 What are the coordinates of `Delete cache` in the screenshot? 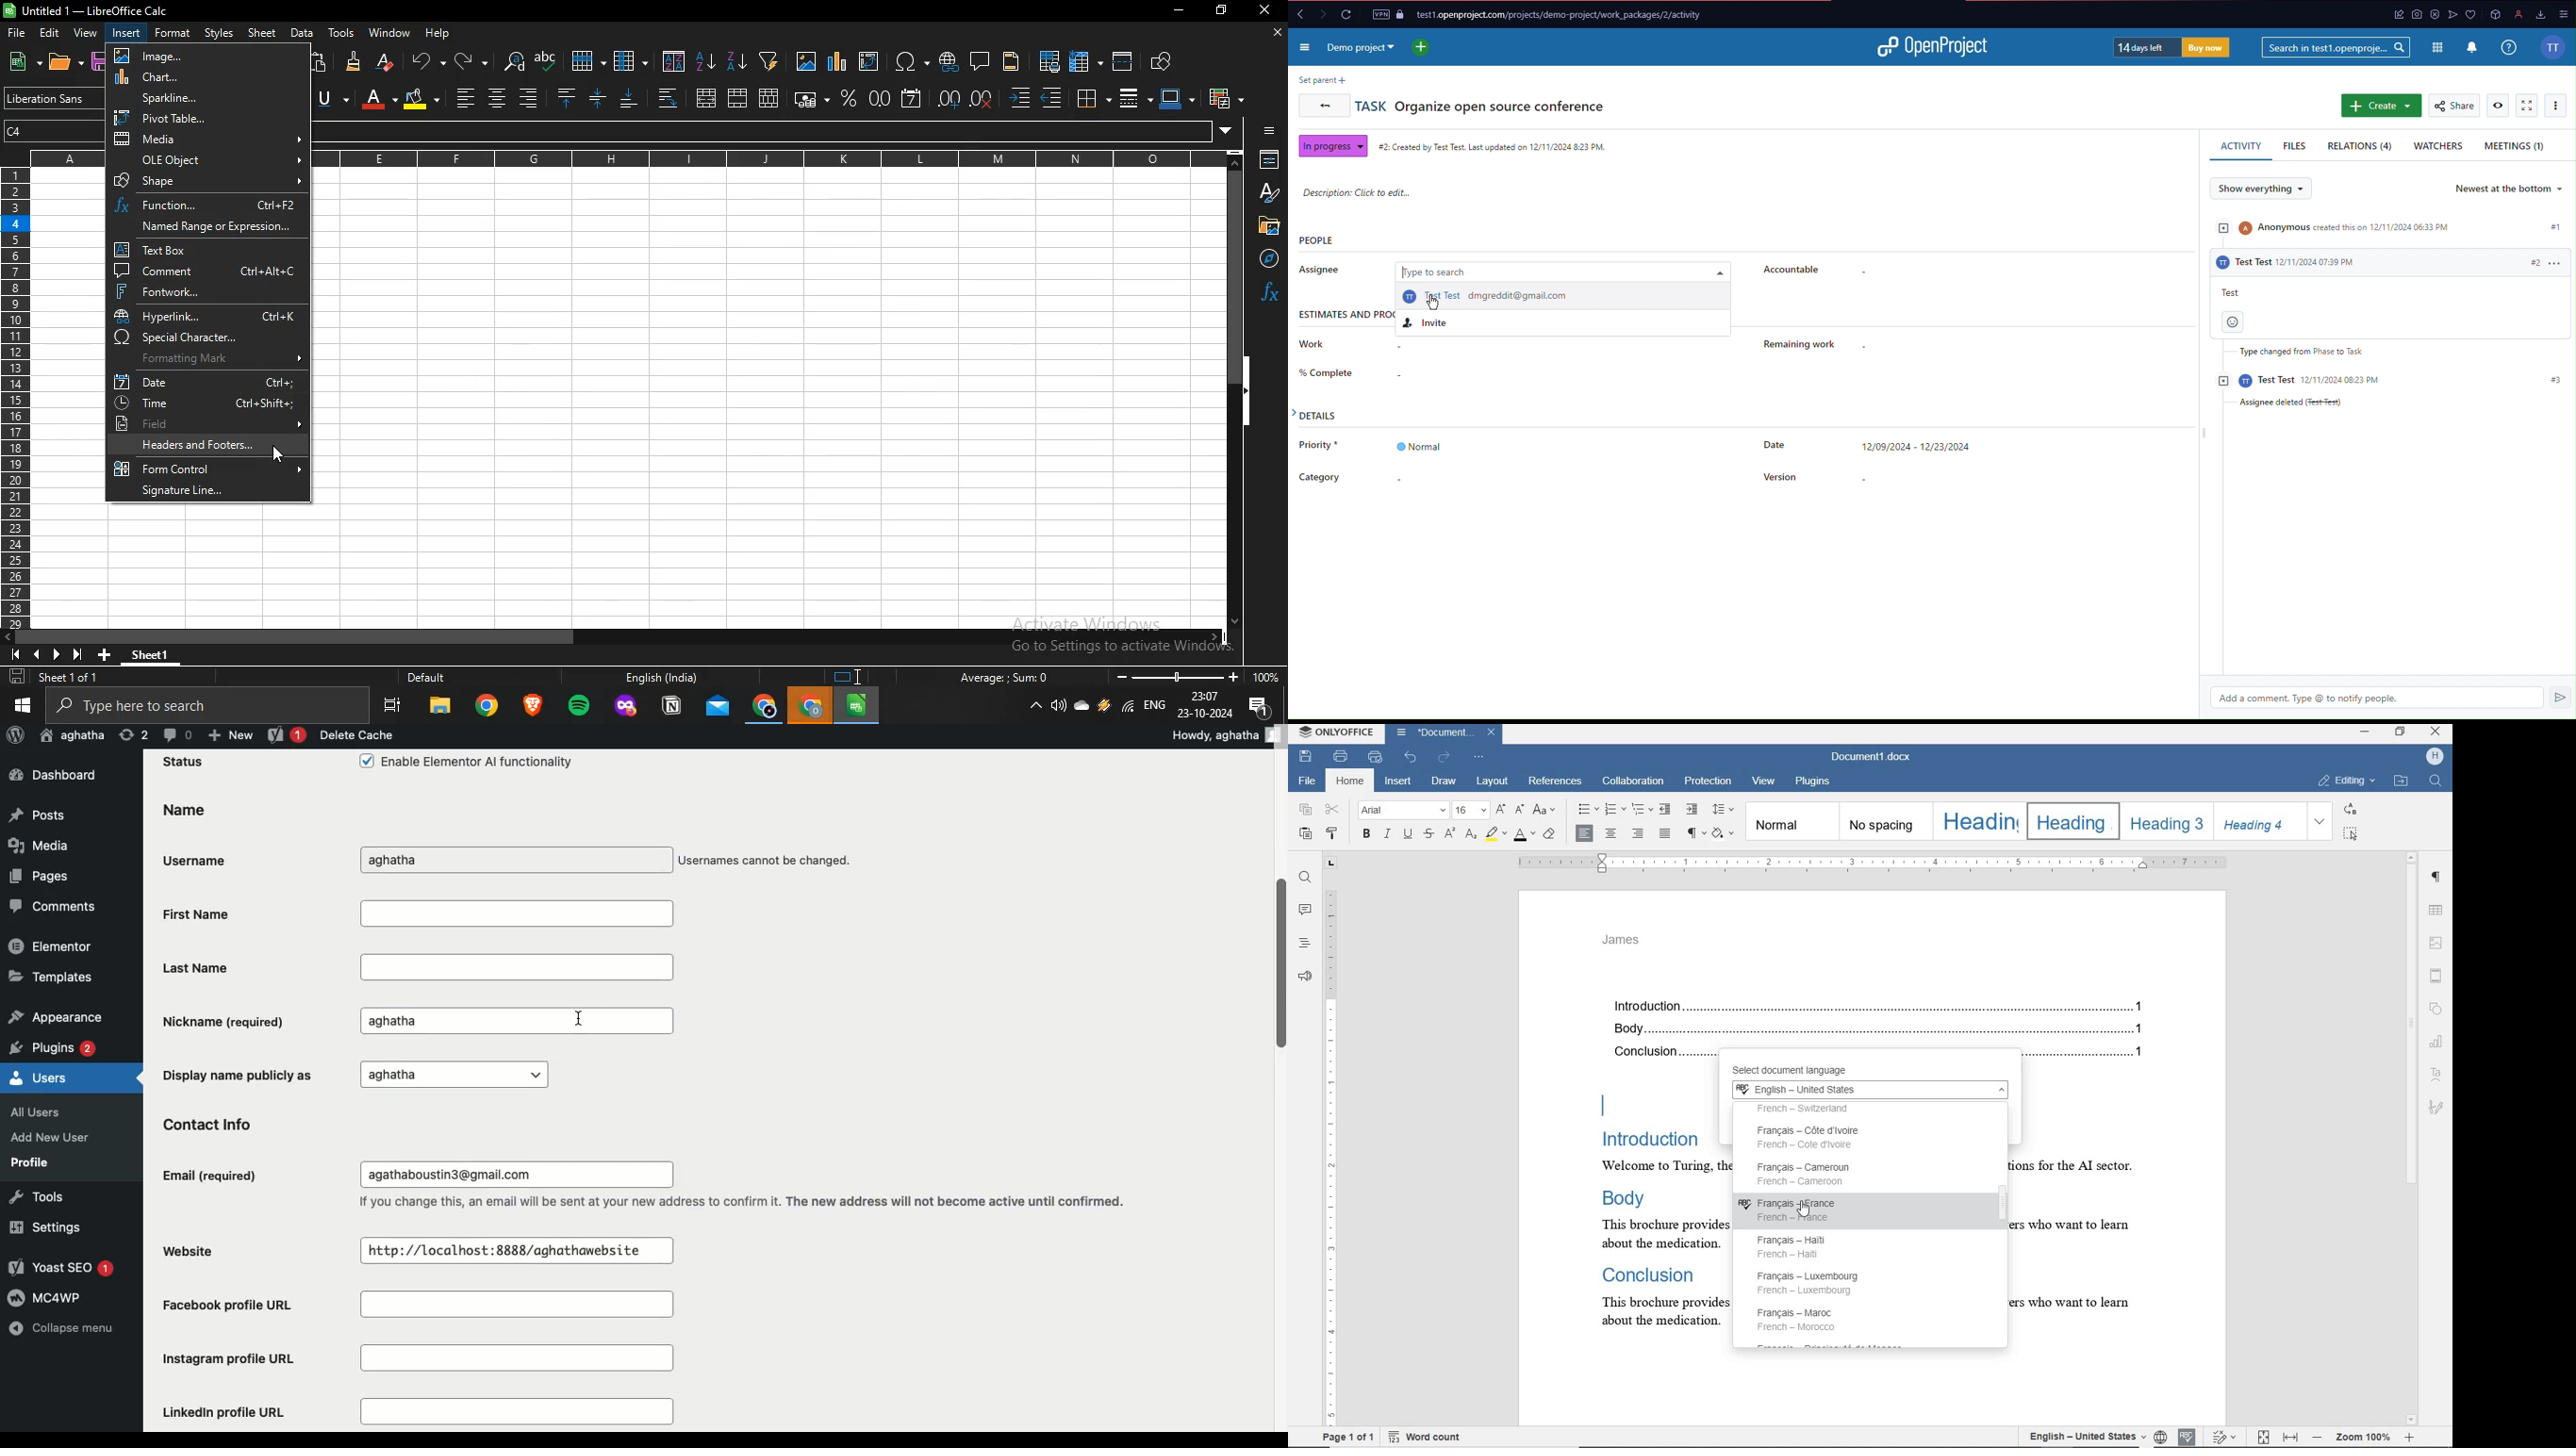 It's located at (356, 735).